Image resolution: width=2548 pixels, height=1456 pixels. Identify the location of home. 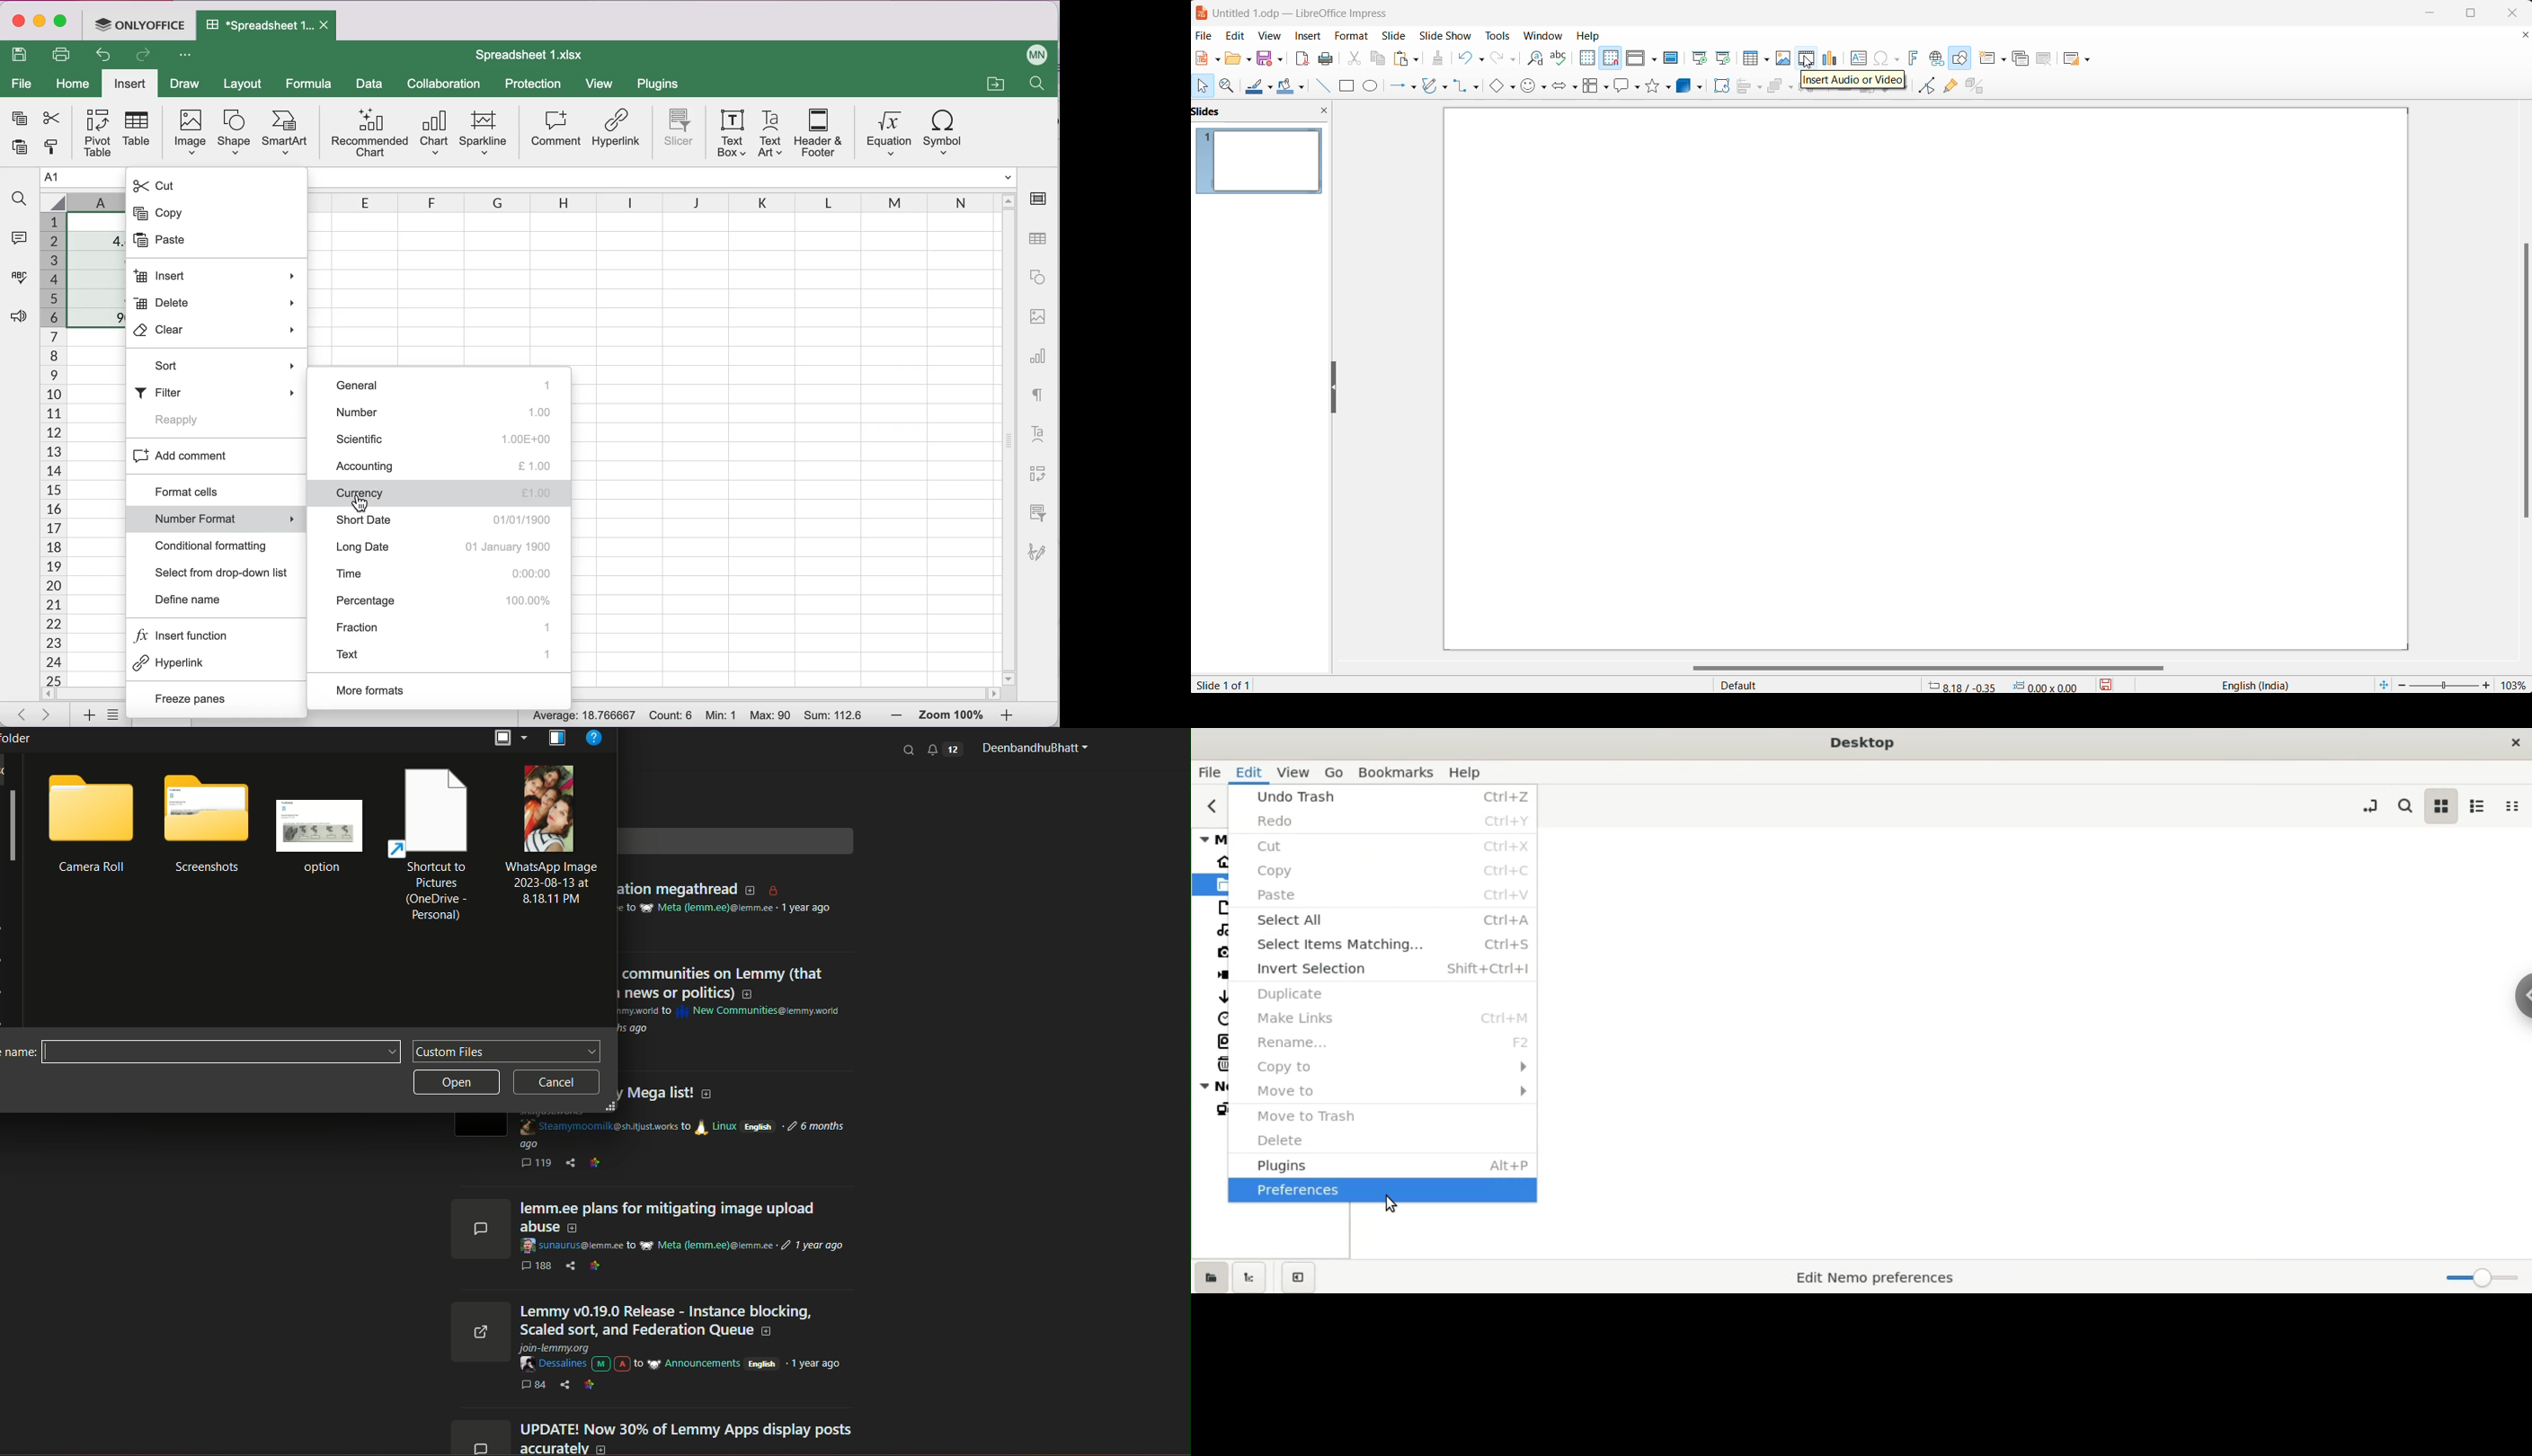
(74, 84).